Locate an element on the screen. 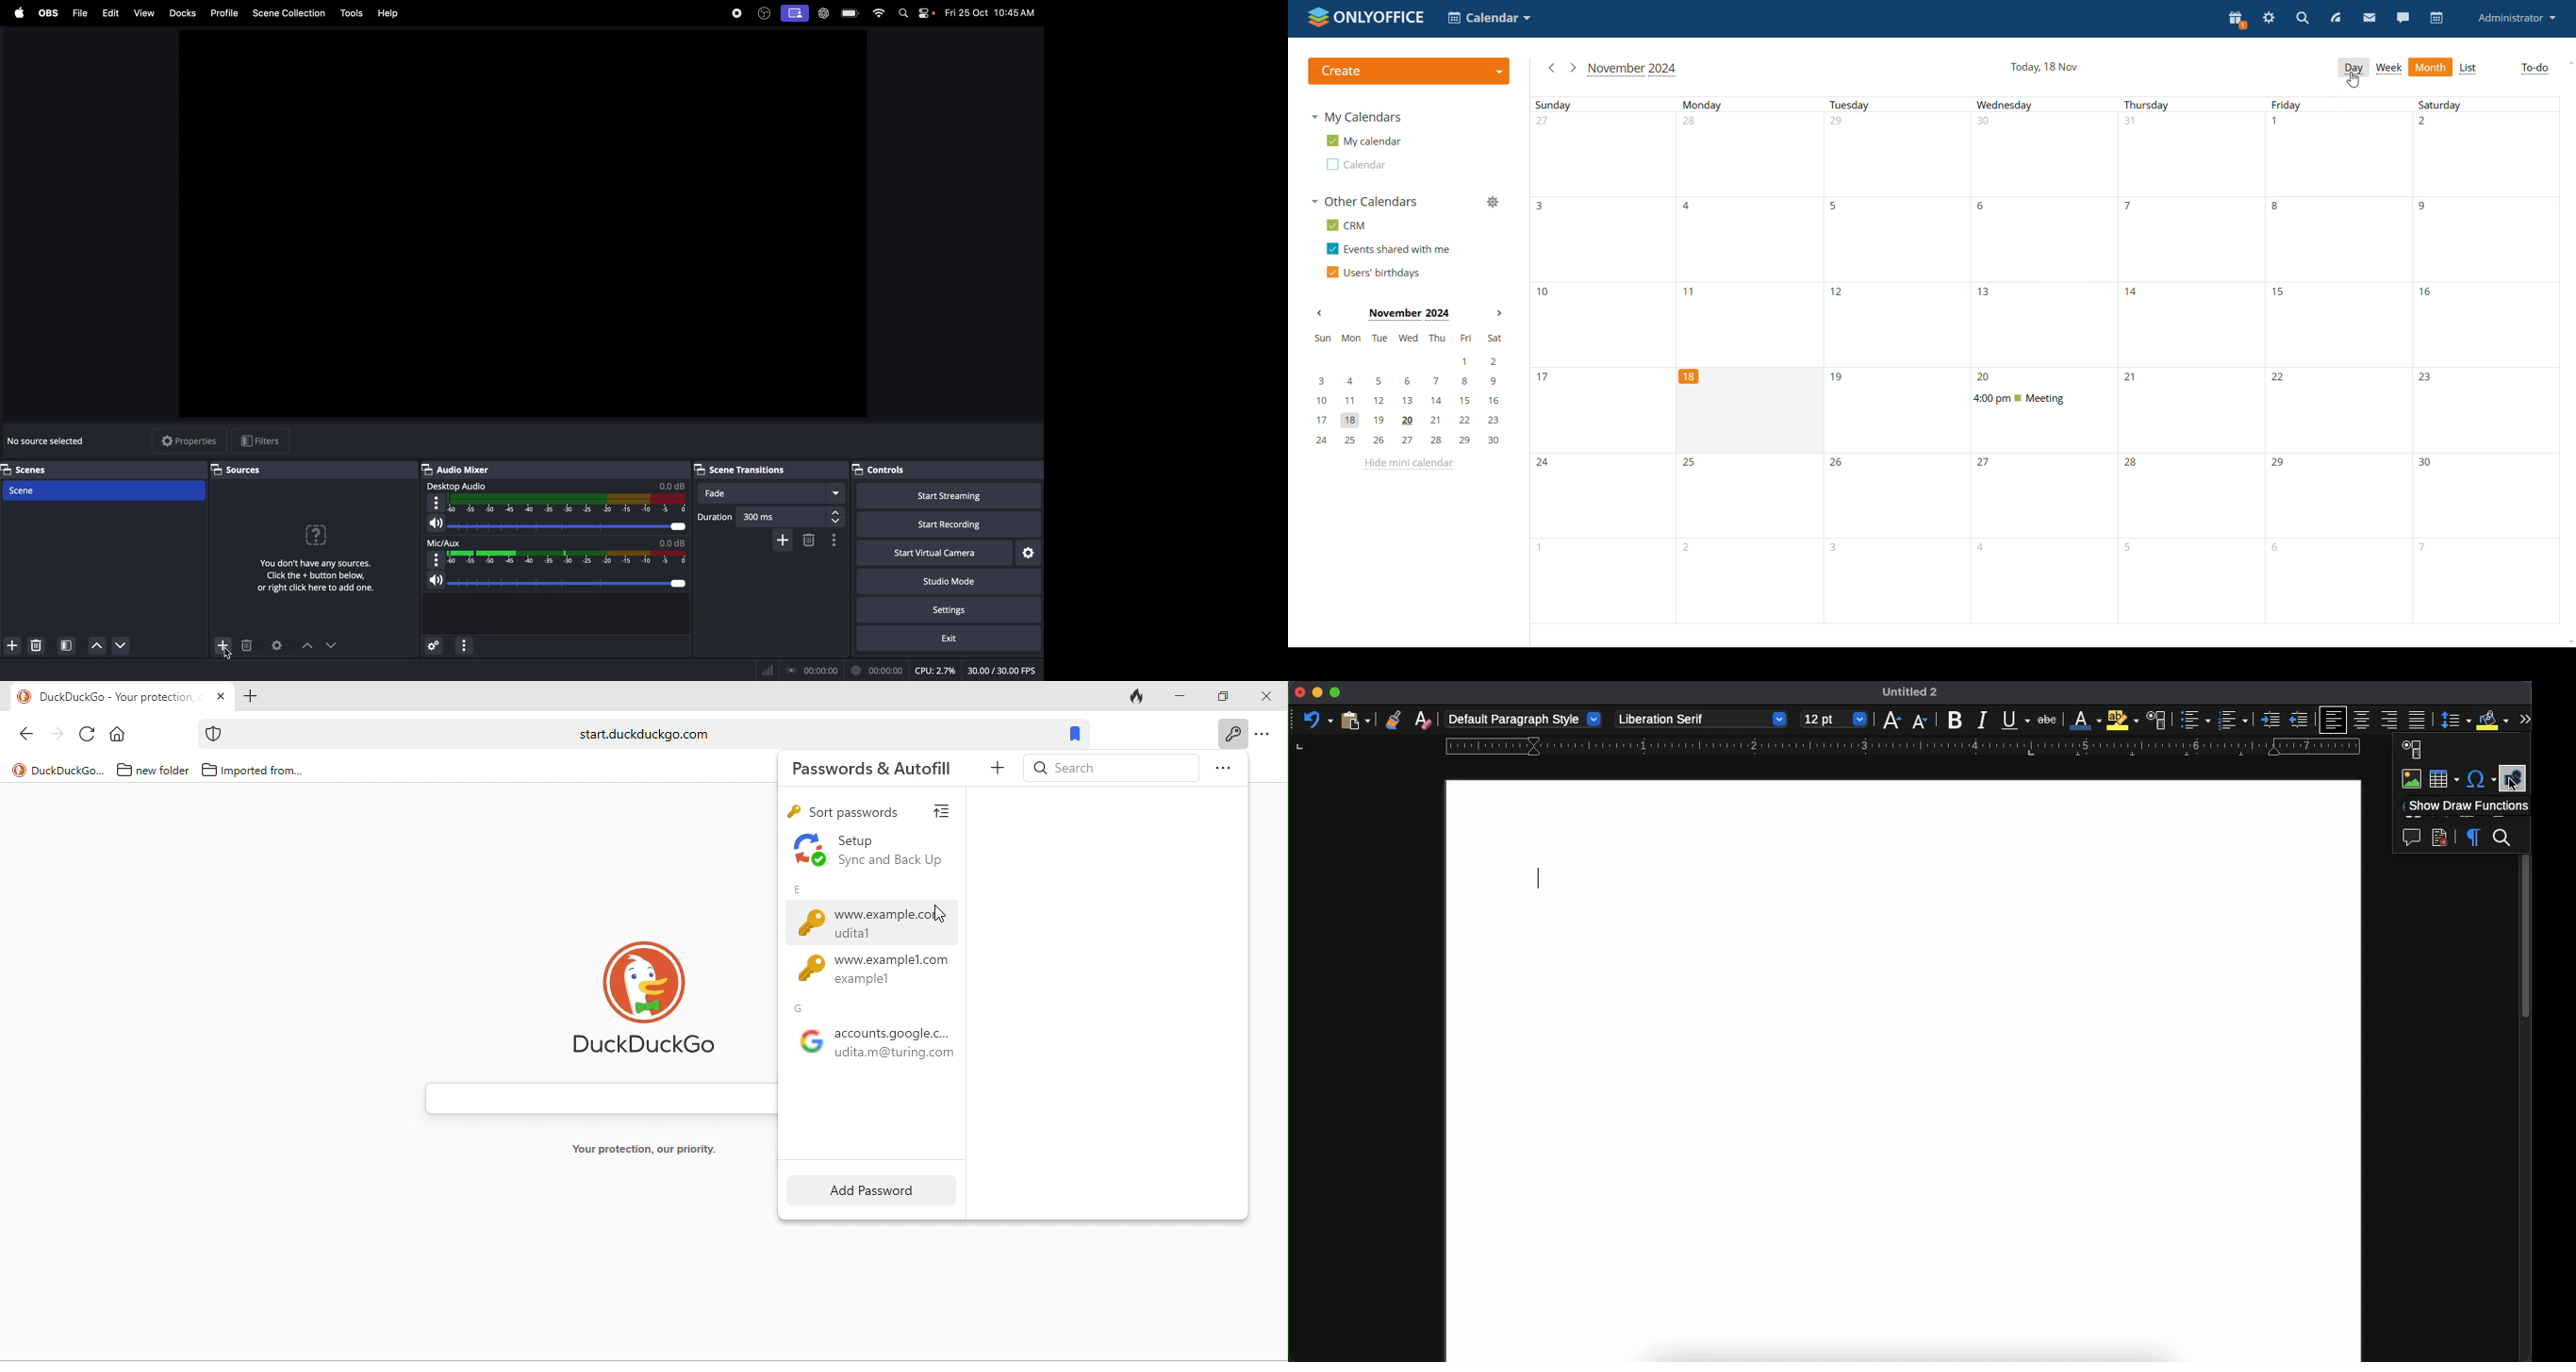 Image resolution: width=2576 pixels, height=1372 pixels. indent is located at coordinates (2270, 720).